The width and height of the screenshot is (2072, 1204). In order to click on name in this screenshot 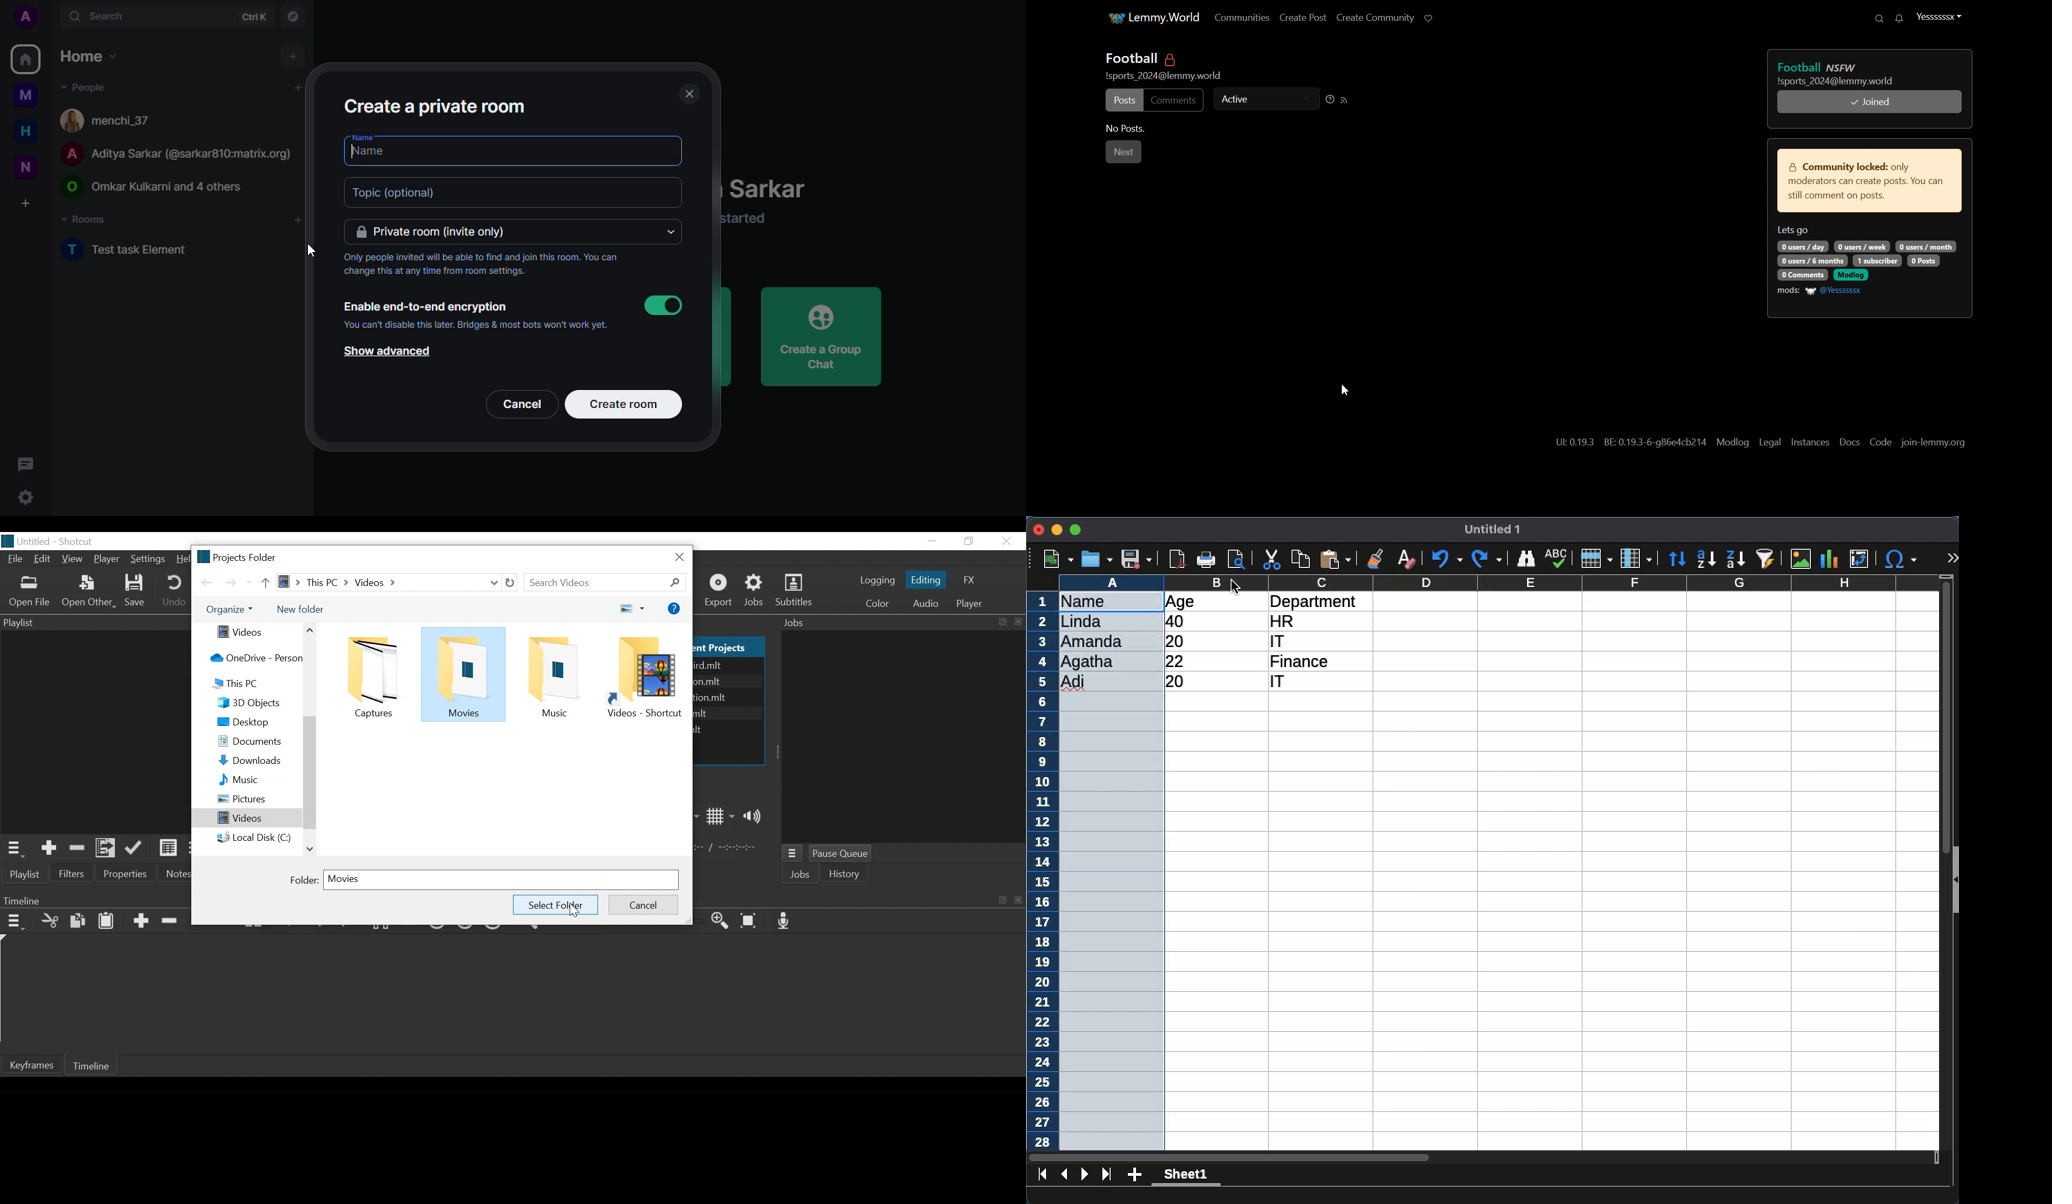, I will do `click(376, 152)`.